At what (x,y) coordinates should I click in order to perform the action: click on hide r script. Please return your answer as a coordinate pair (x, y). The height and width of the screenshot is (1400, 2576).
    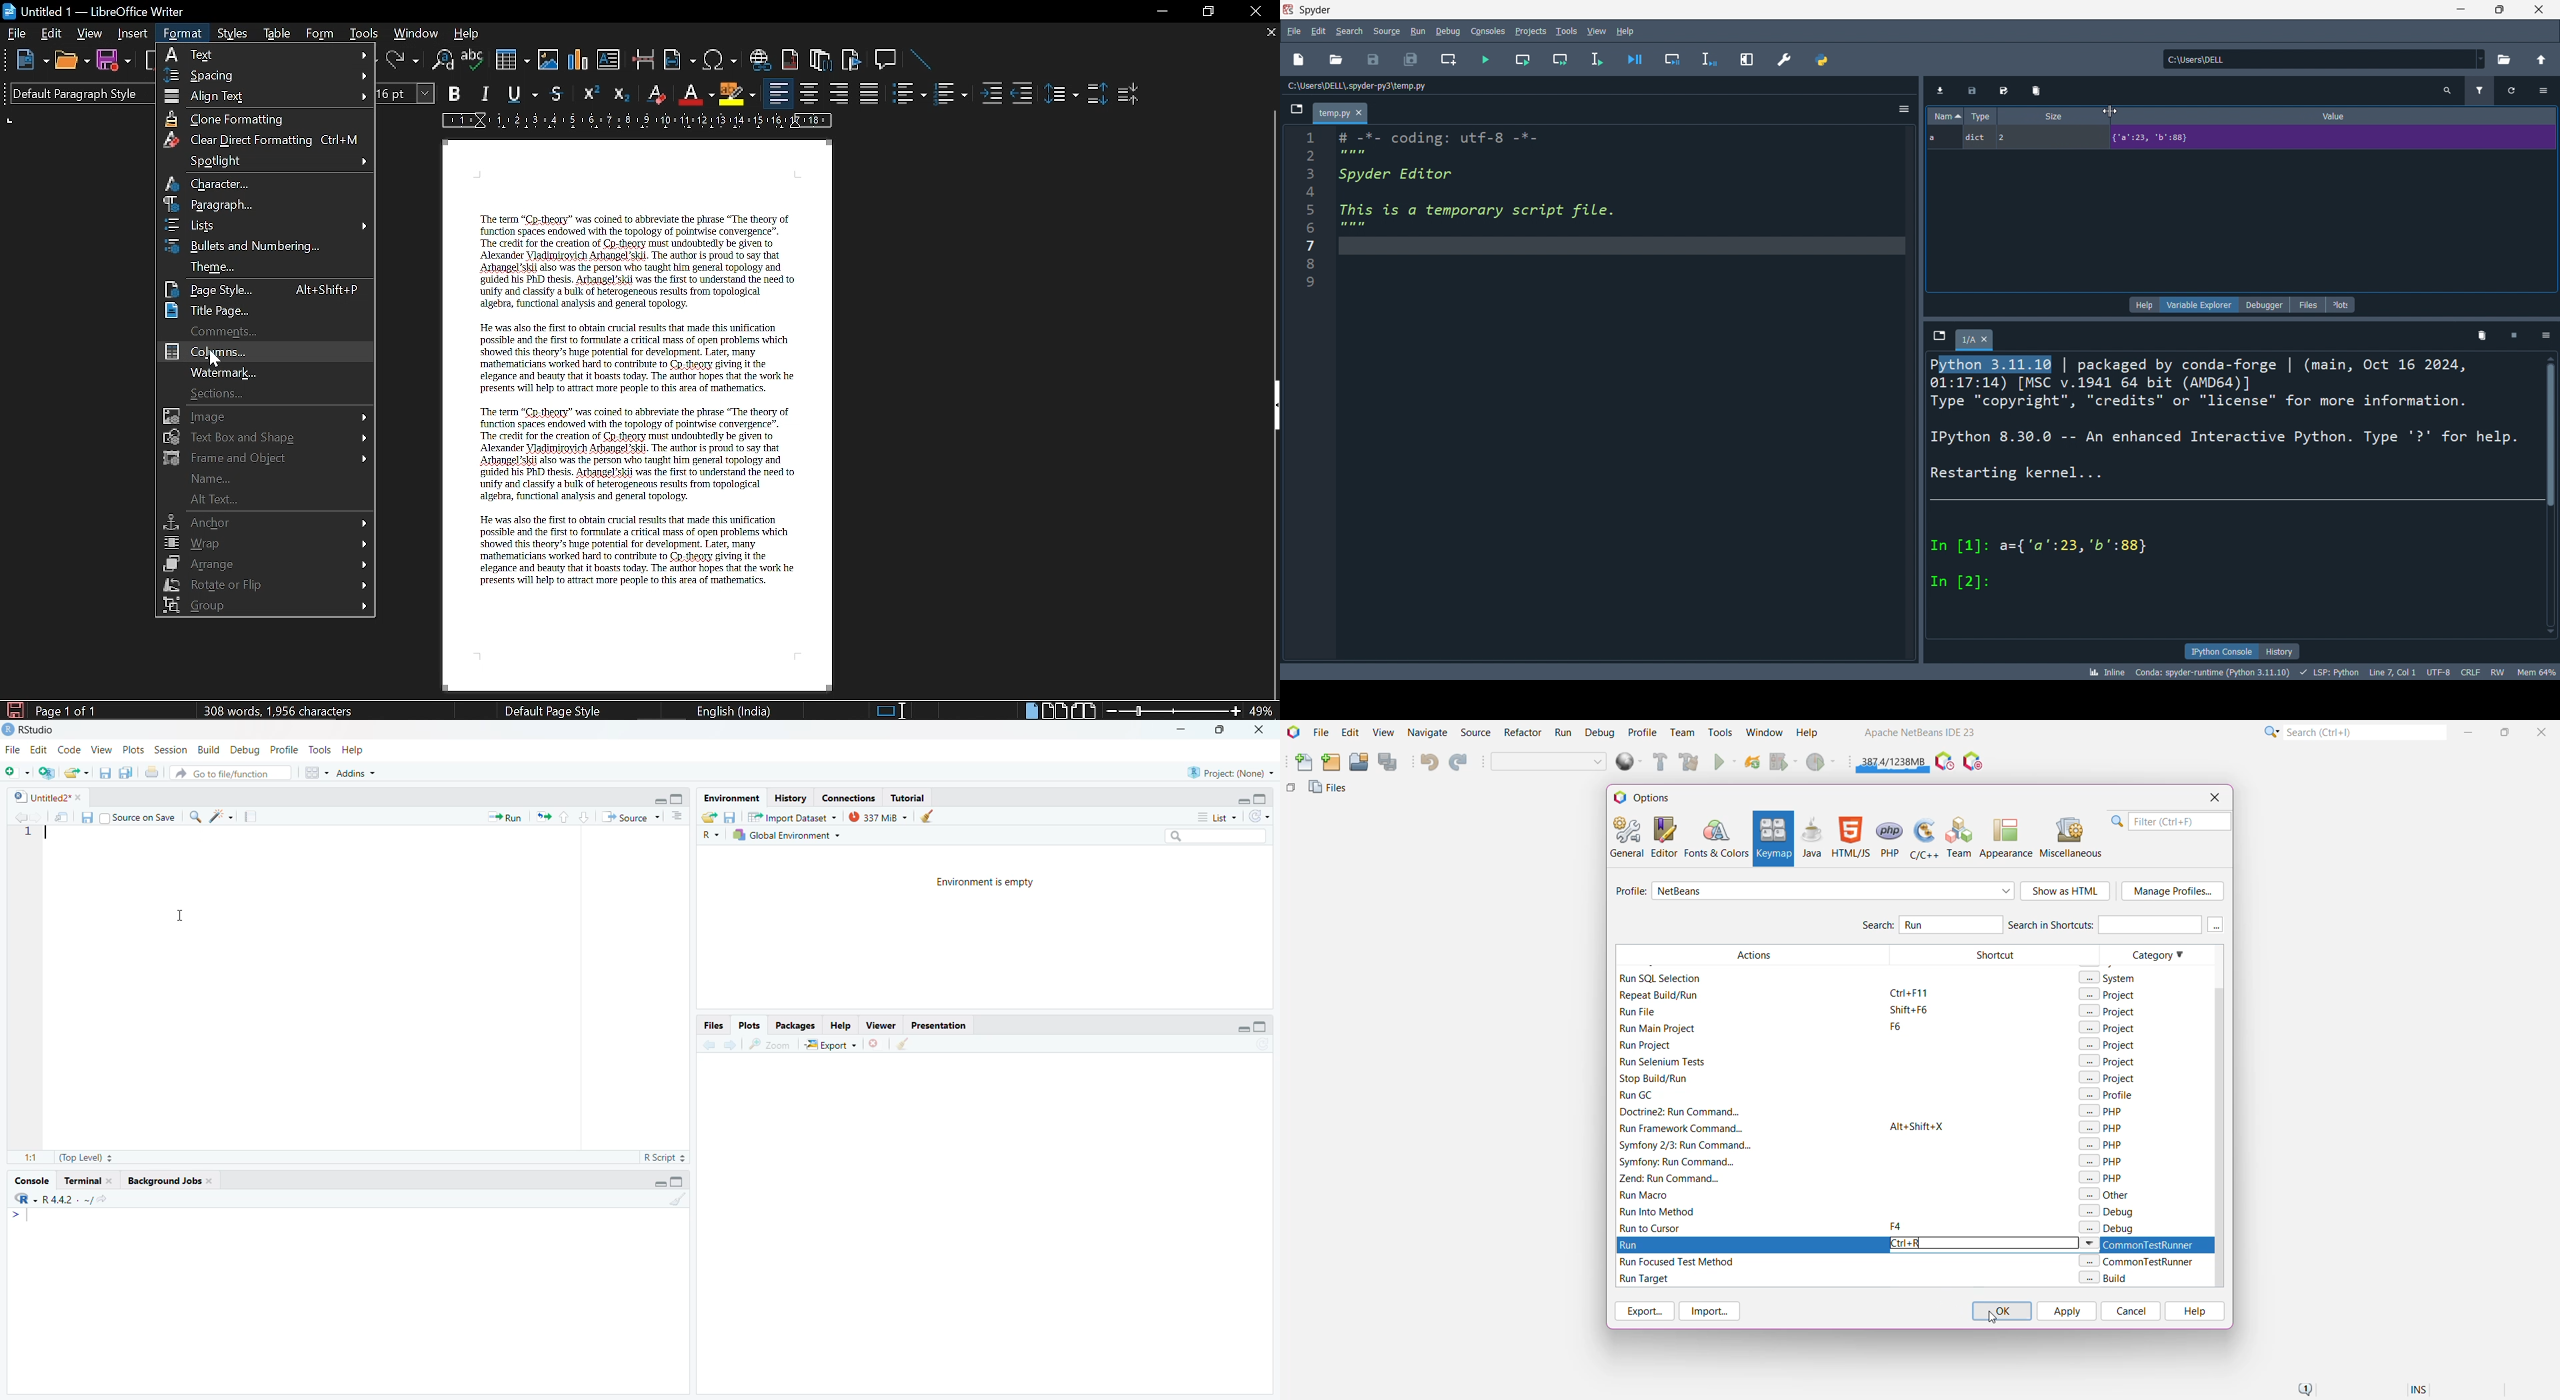
    Looking at the image, I should click on (1238, 1028).